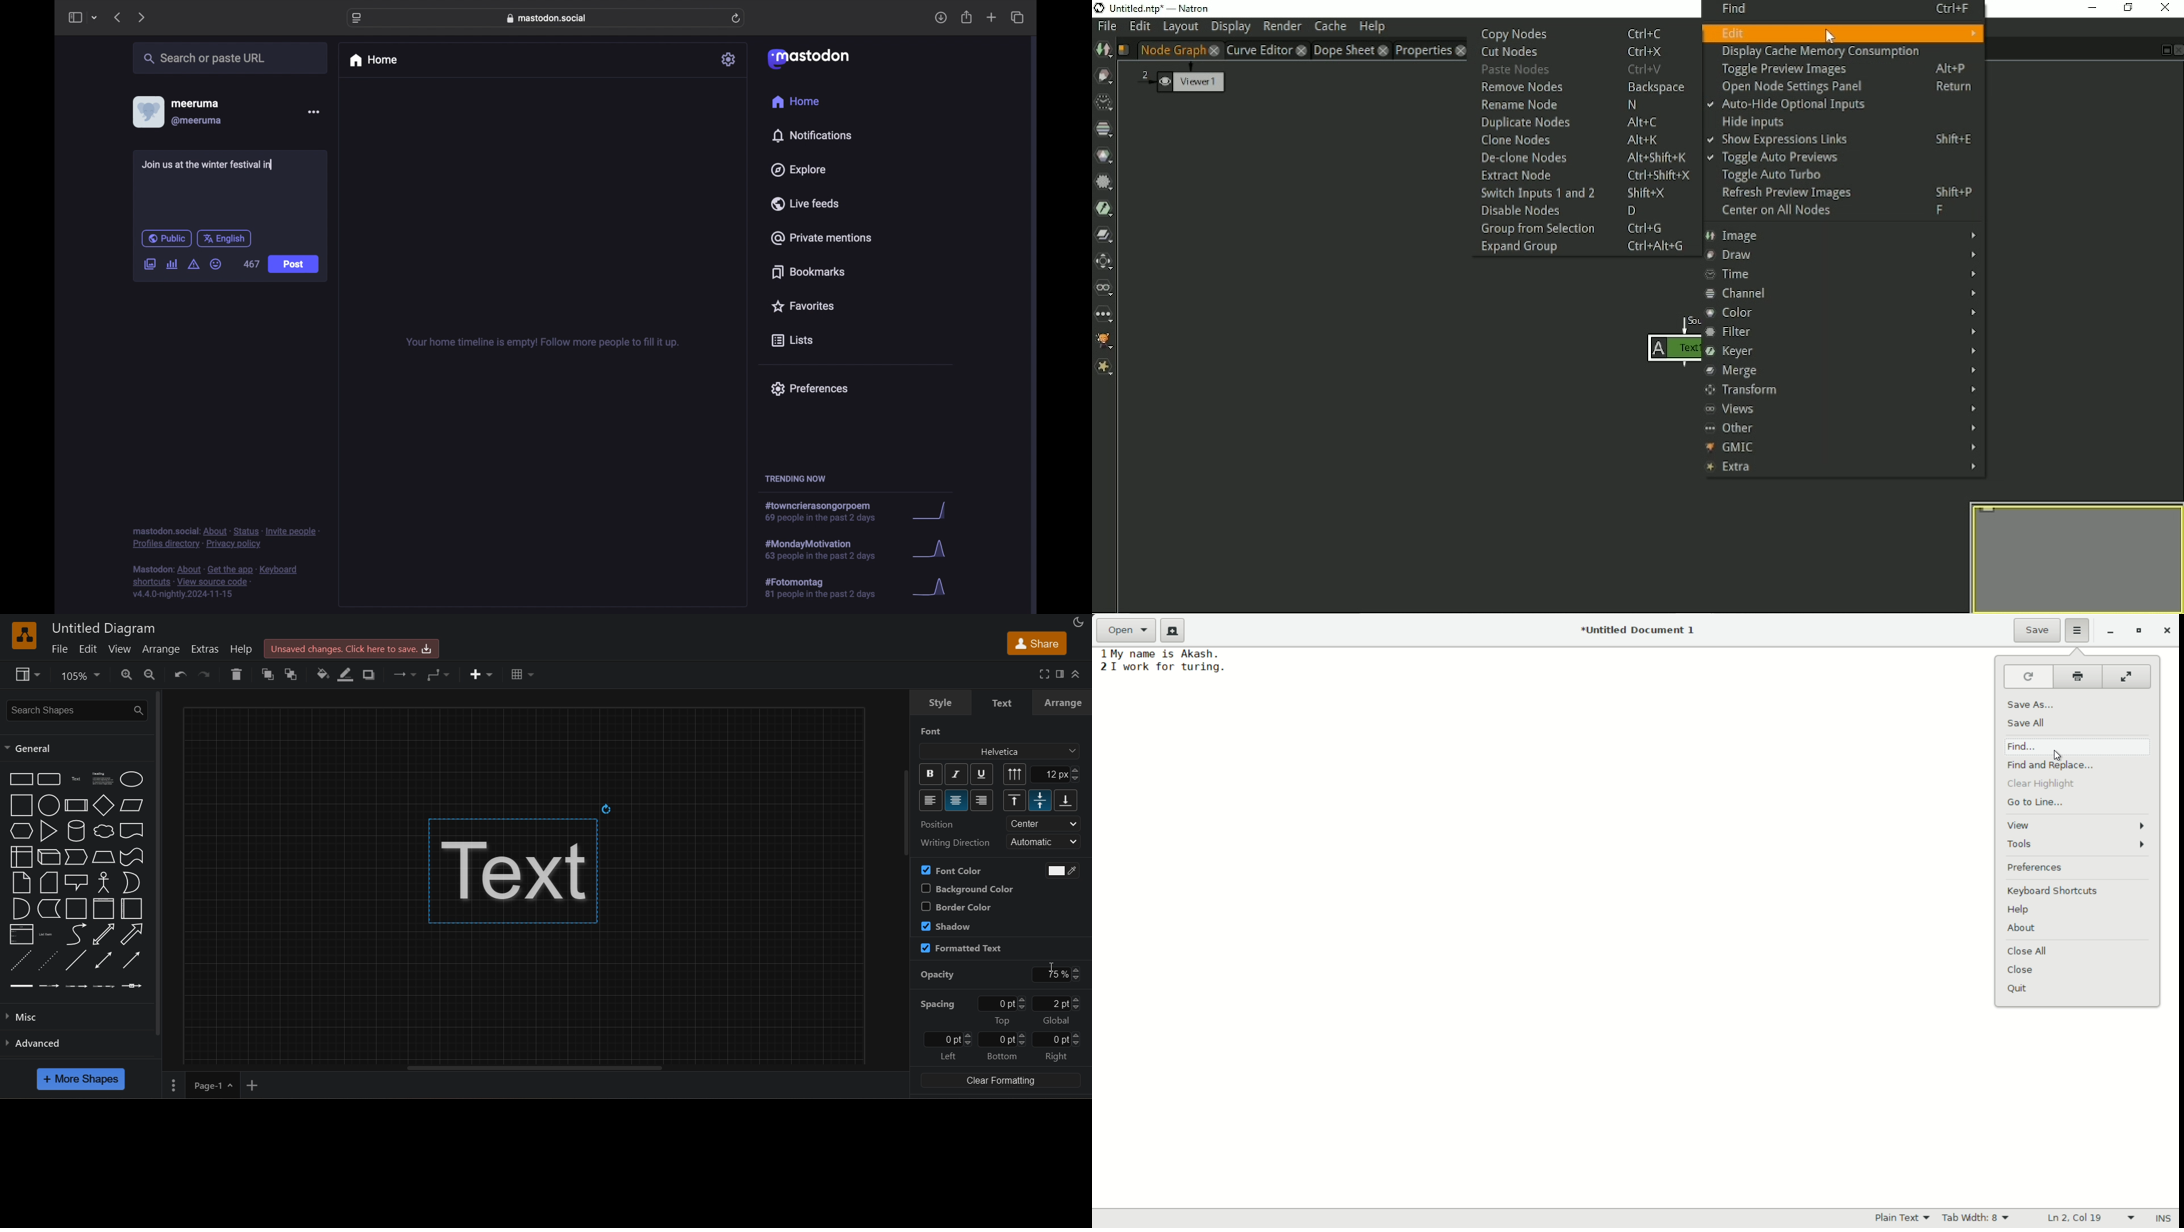  What do you see at coordinates (352, 649) in the screenshot?
I see `unsaved changes. click here to save.` at bounding box center [352, 649].